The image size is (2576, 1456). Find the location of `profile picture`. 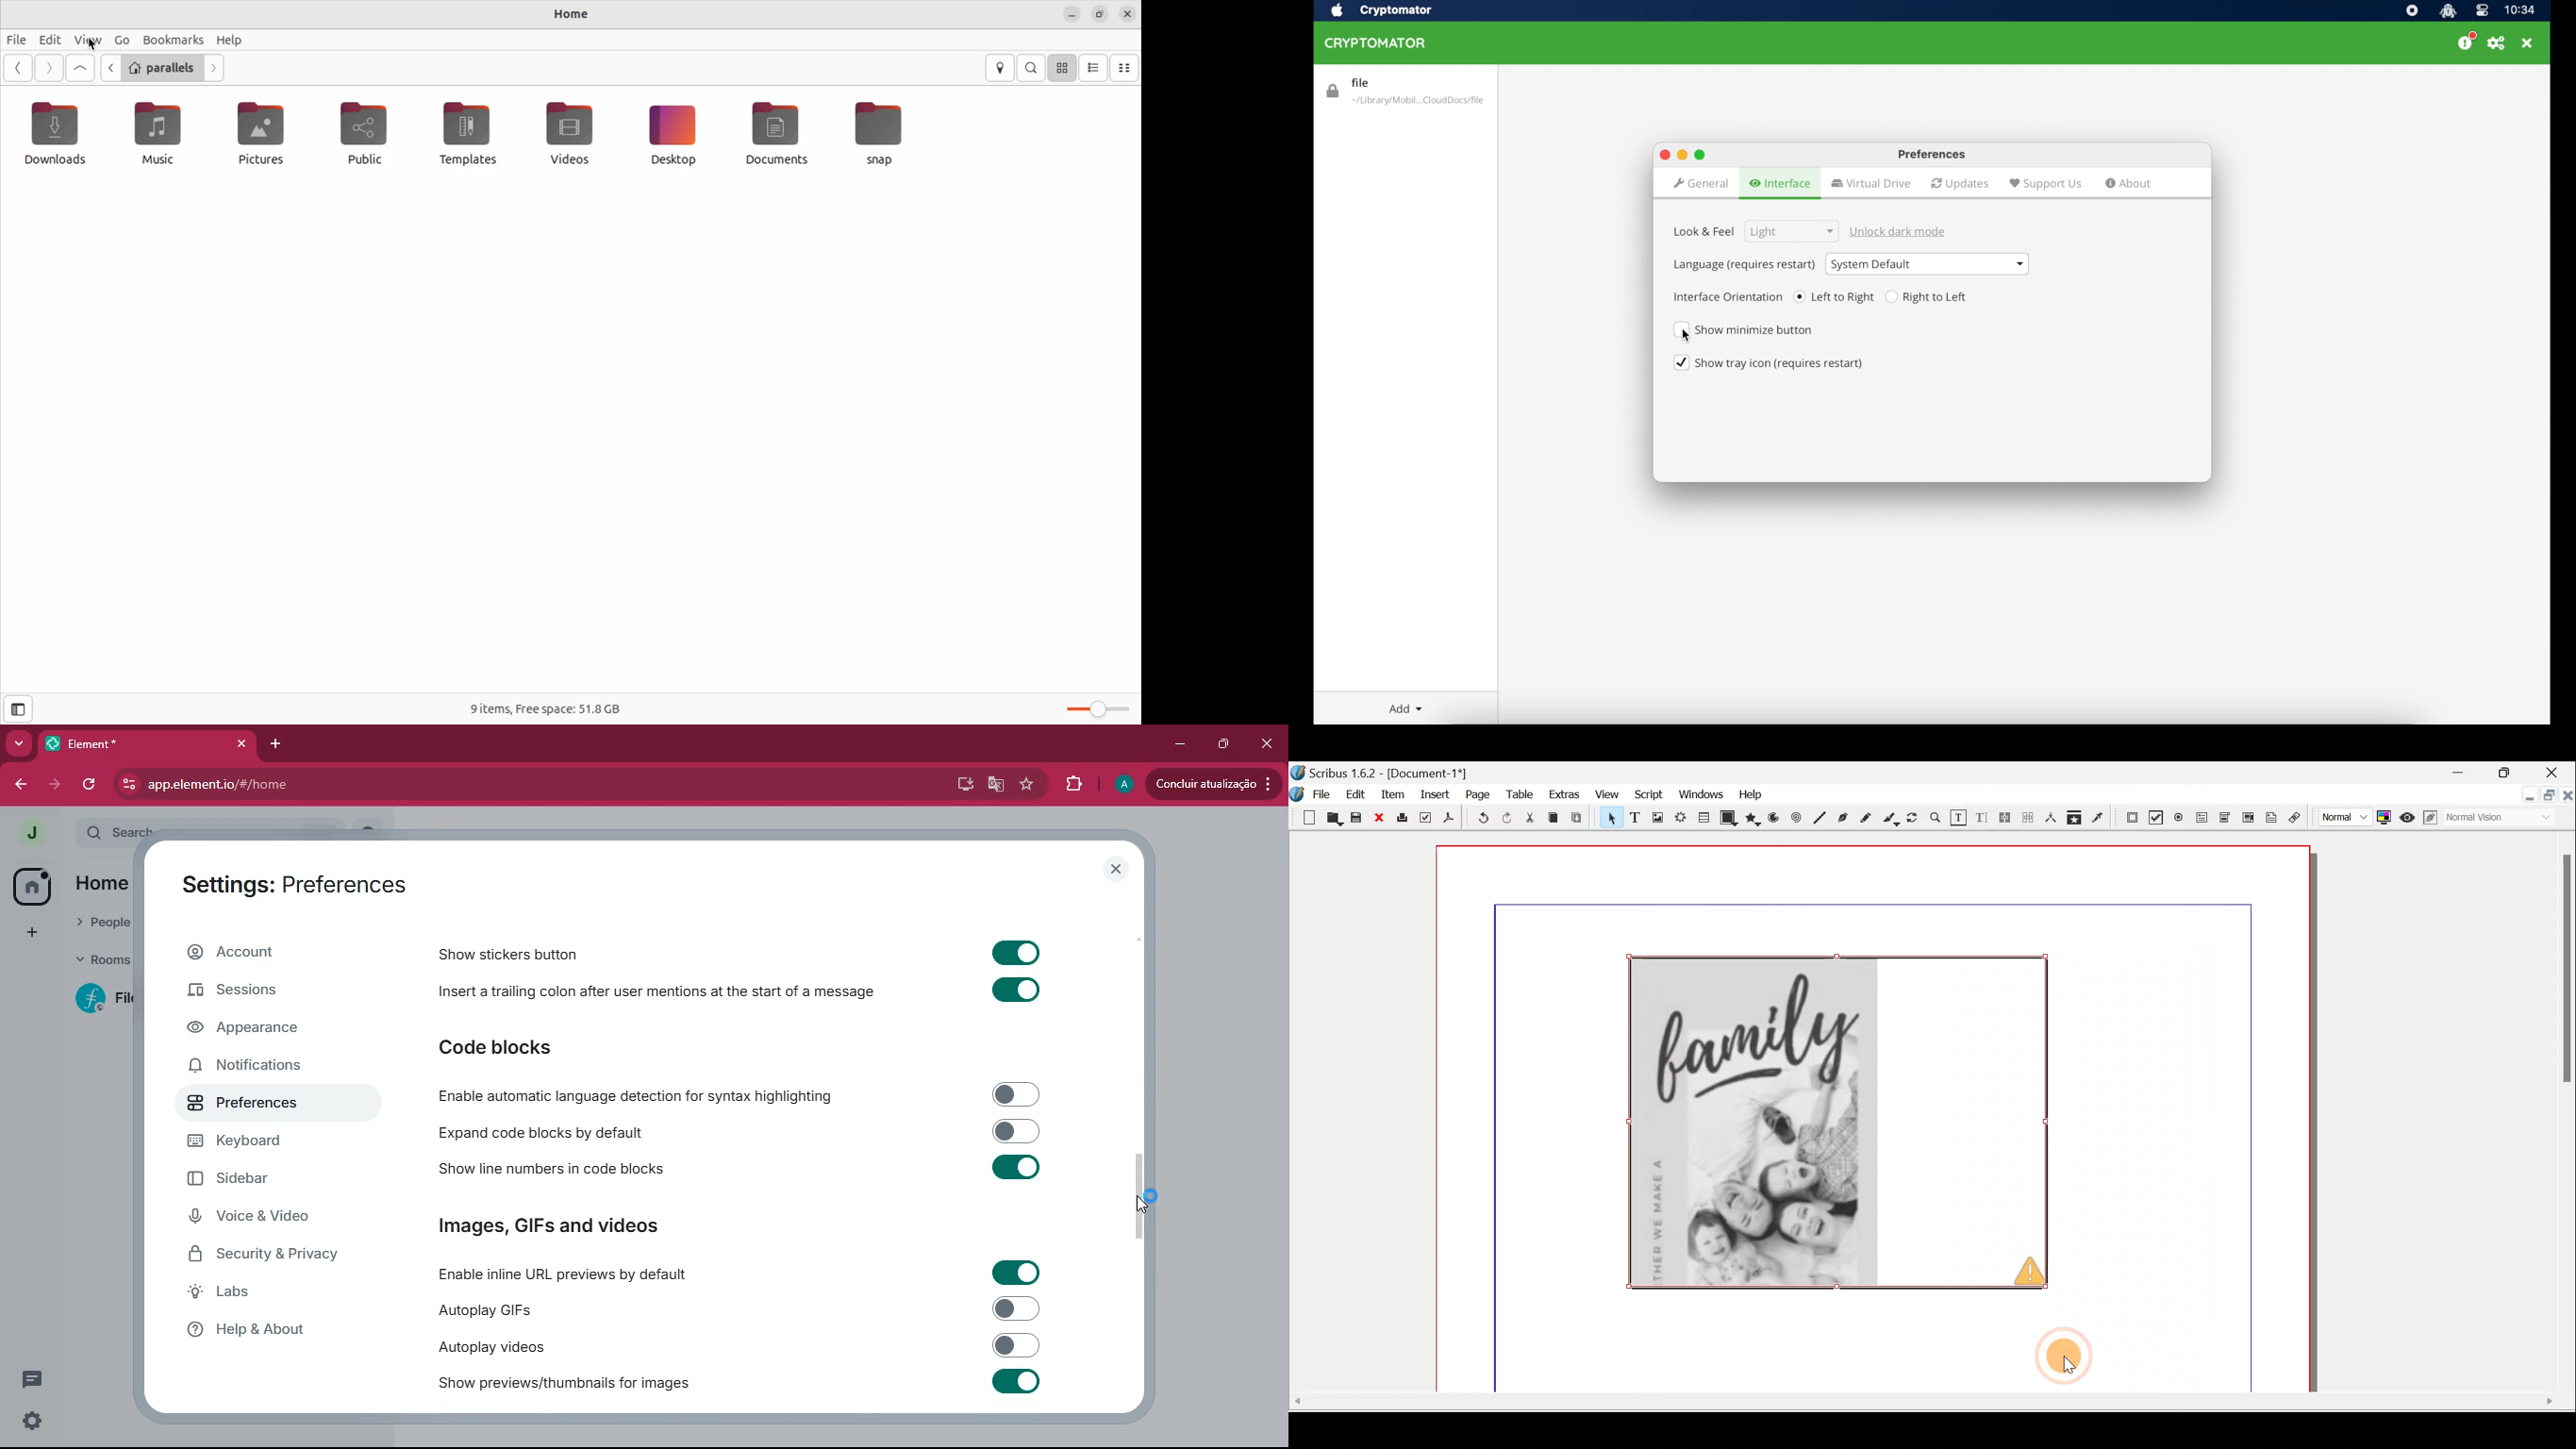

profile picture is located at coordinates (34, 834).